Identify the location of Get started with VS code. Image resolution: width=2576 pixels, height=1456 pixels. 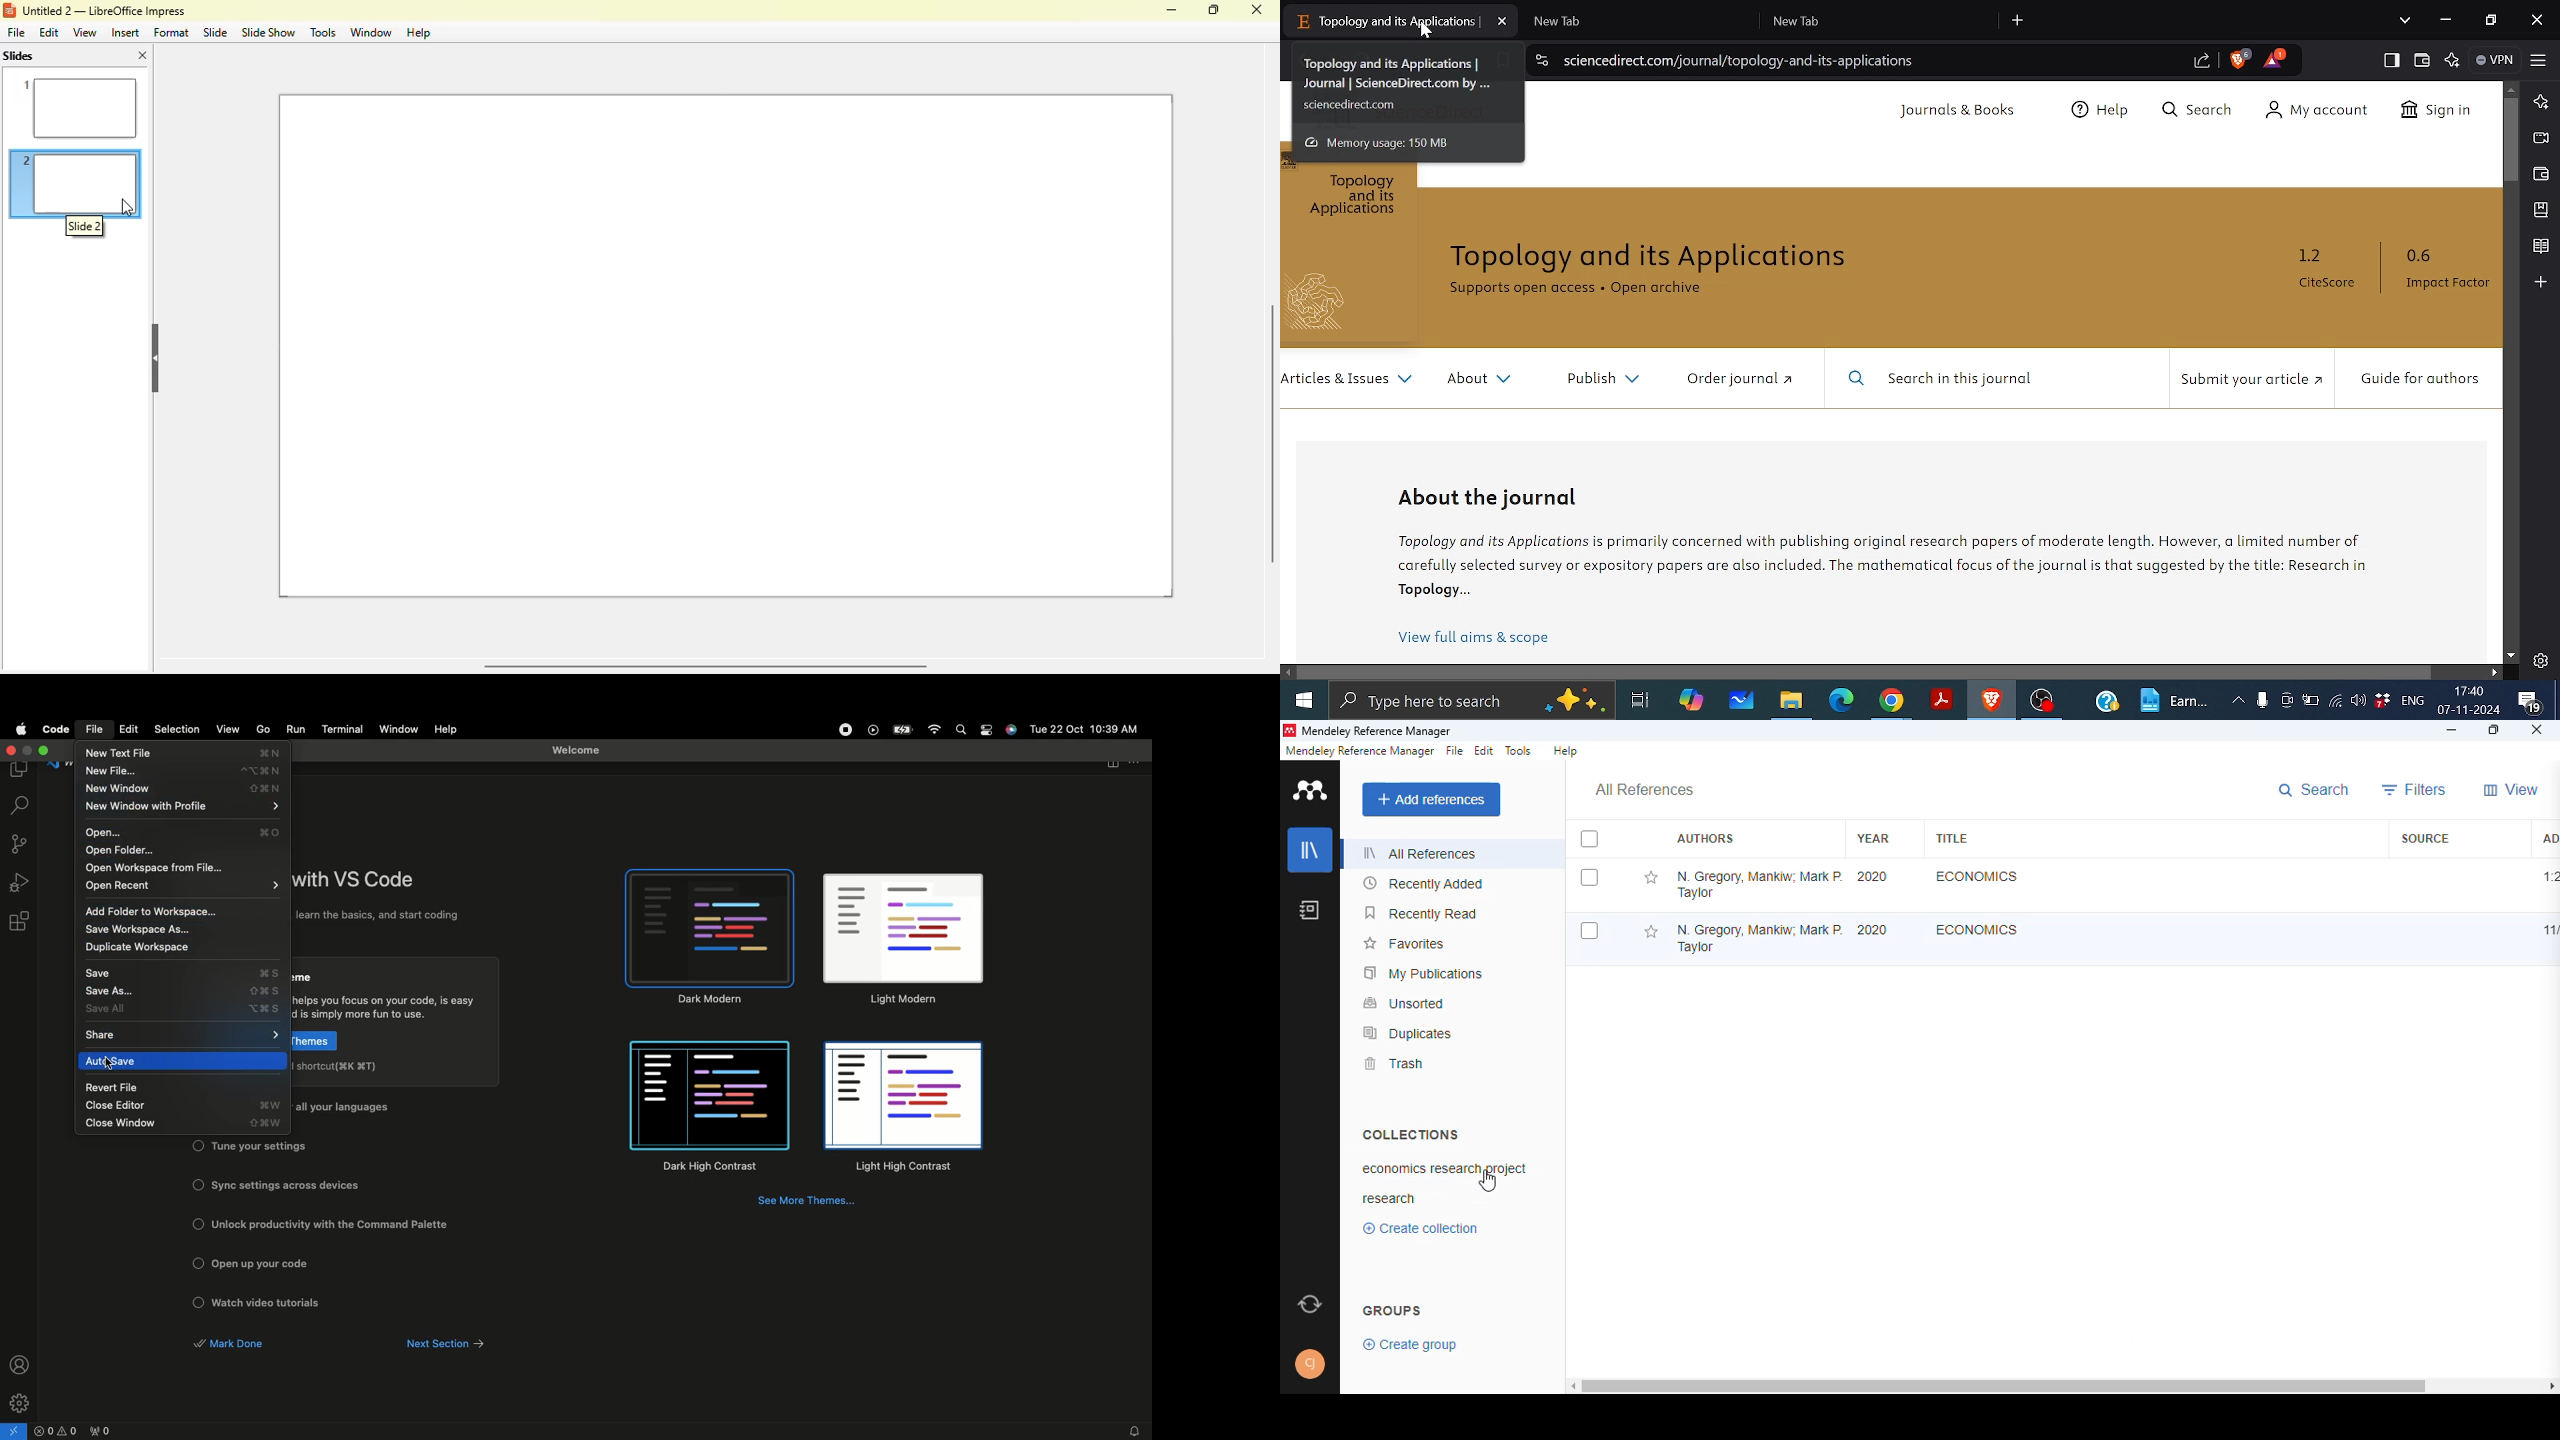
(358, 881).